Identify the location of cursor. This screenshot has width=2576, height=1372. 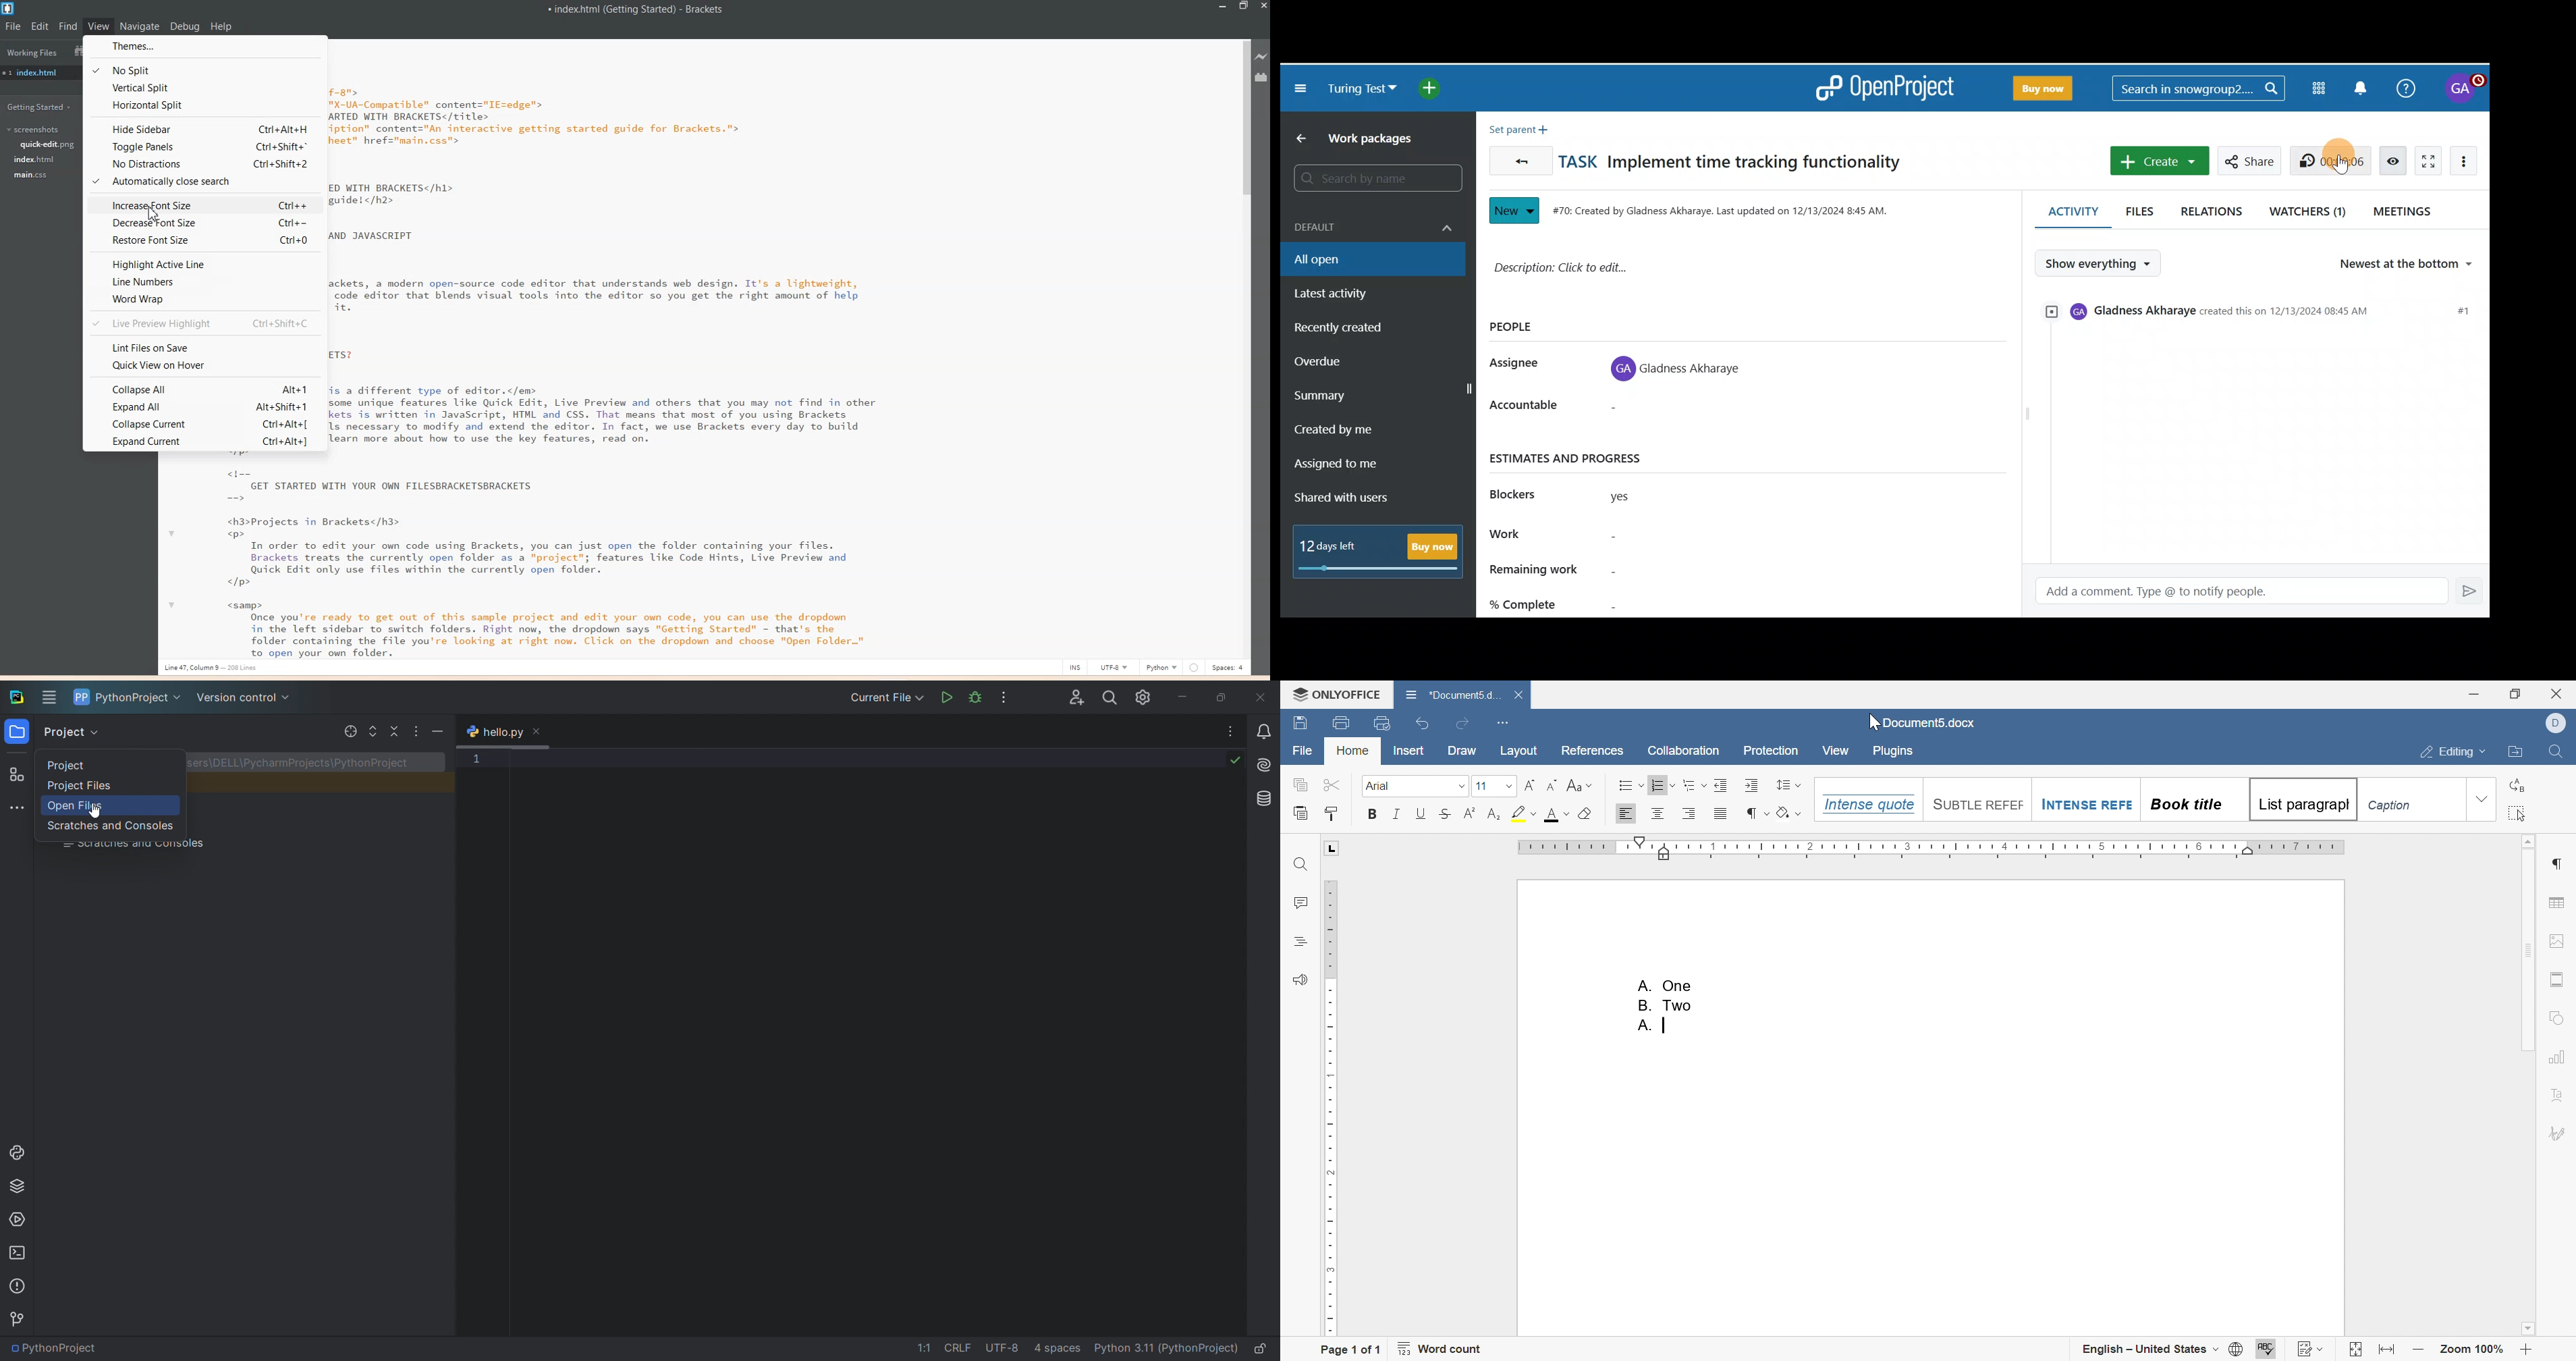
(1873, 721).